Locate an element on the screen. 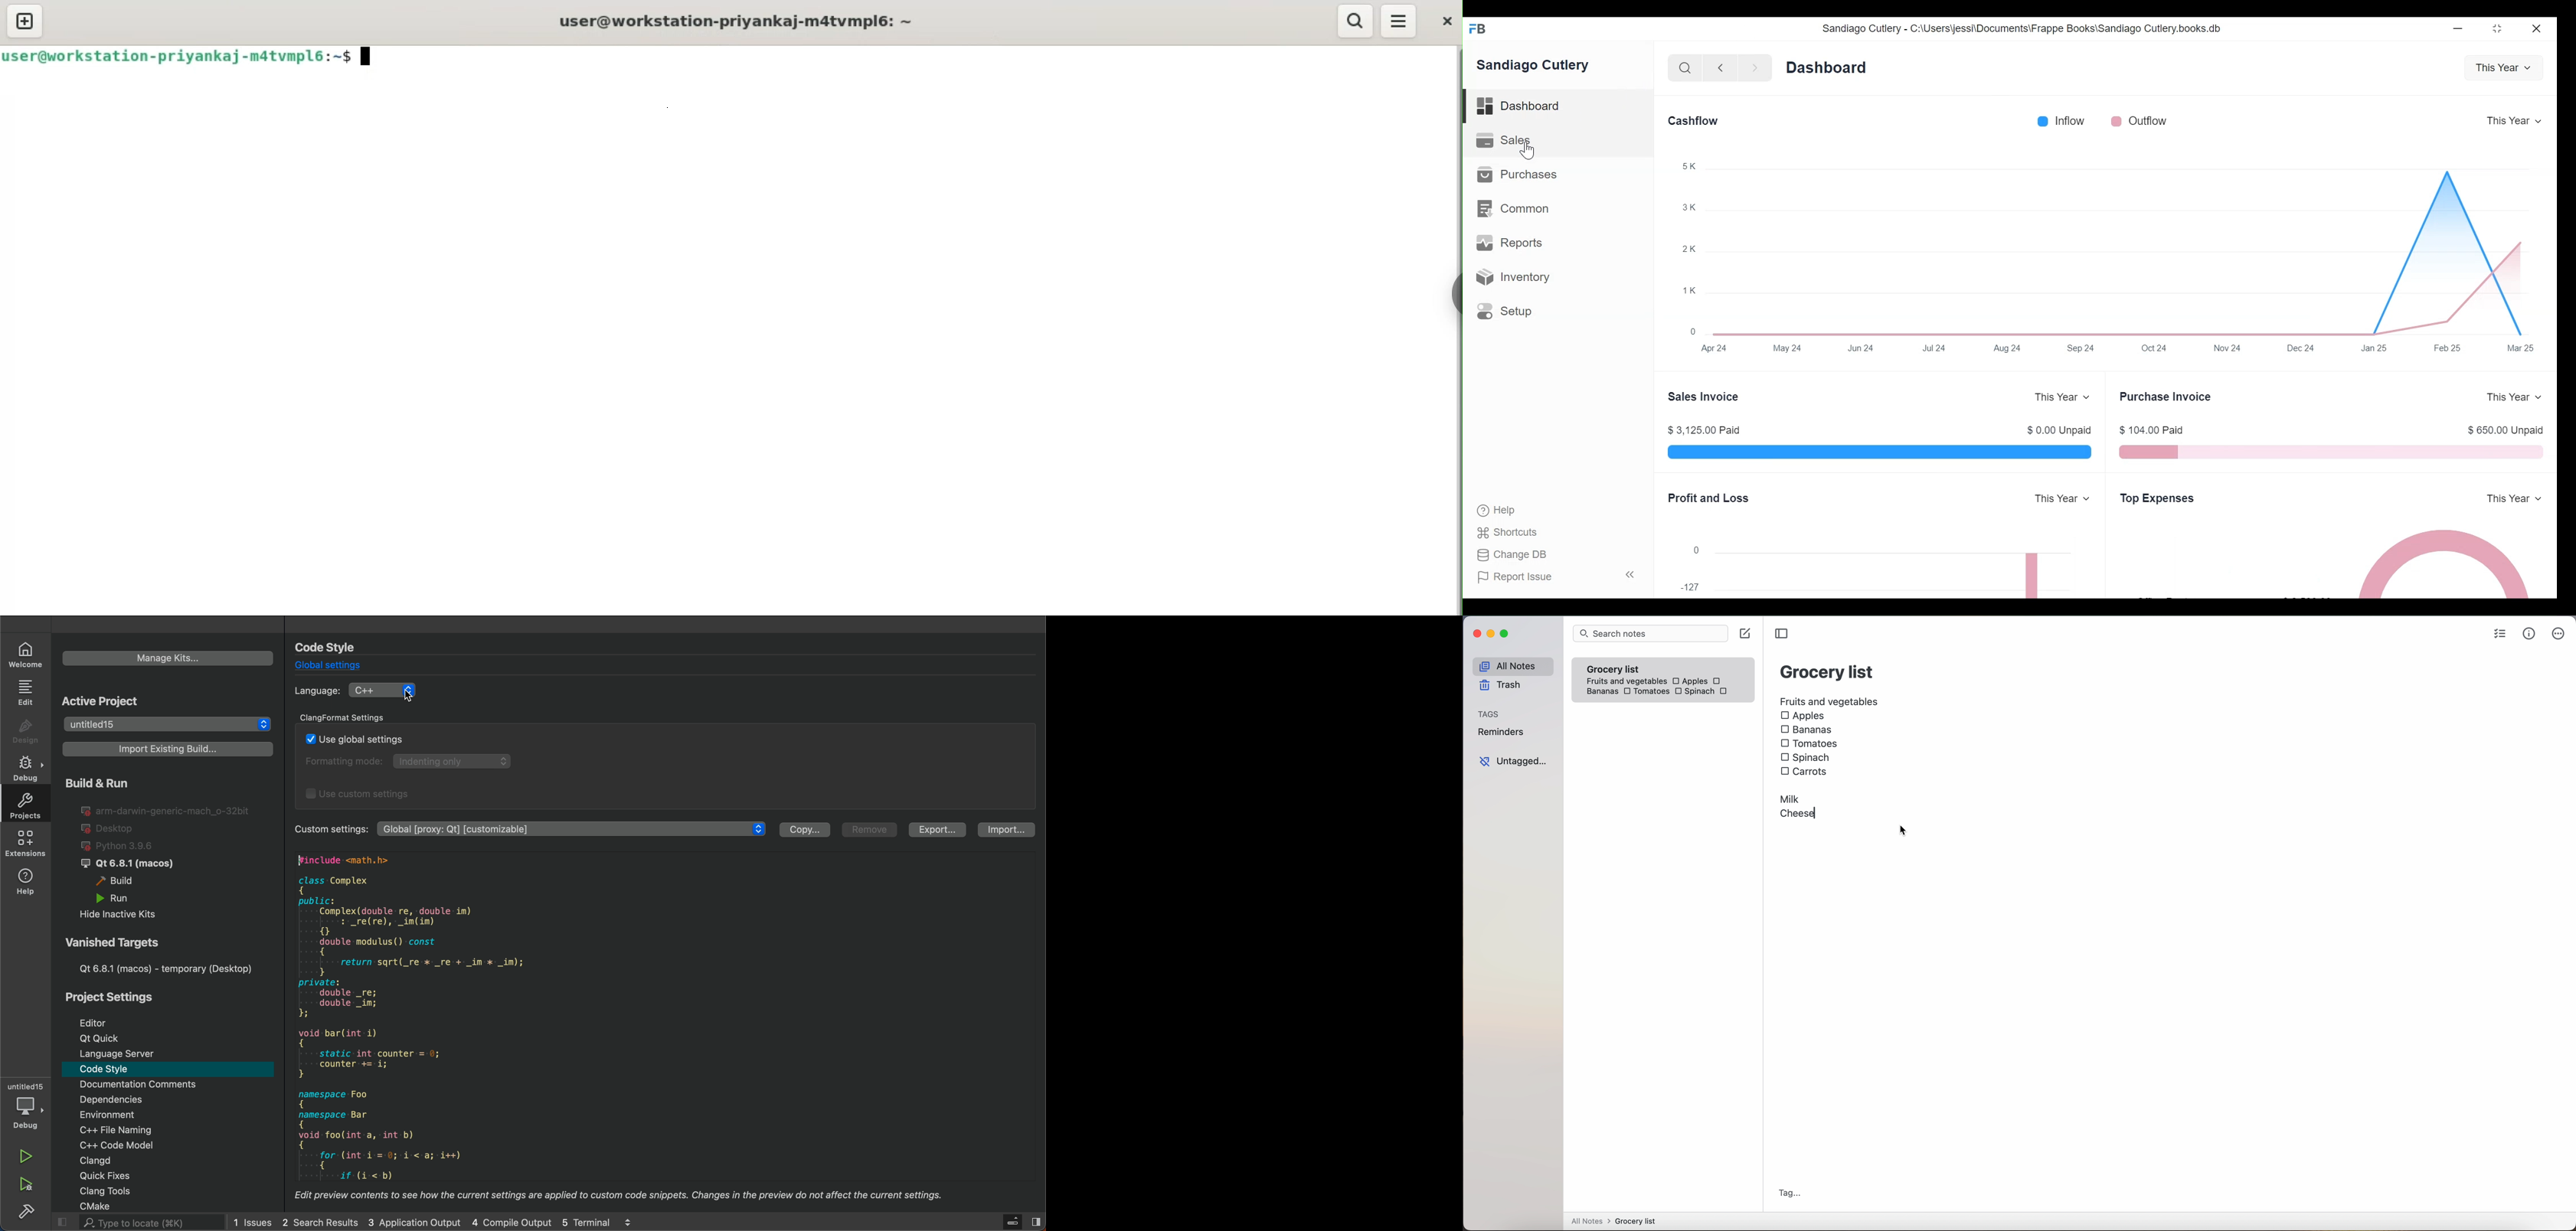 The image size is (2576, 1232). create note is located at coordinates (1747, 634).